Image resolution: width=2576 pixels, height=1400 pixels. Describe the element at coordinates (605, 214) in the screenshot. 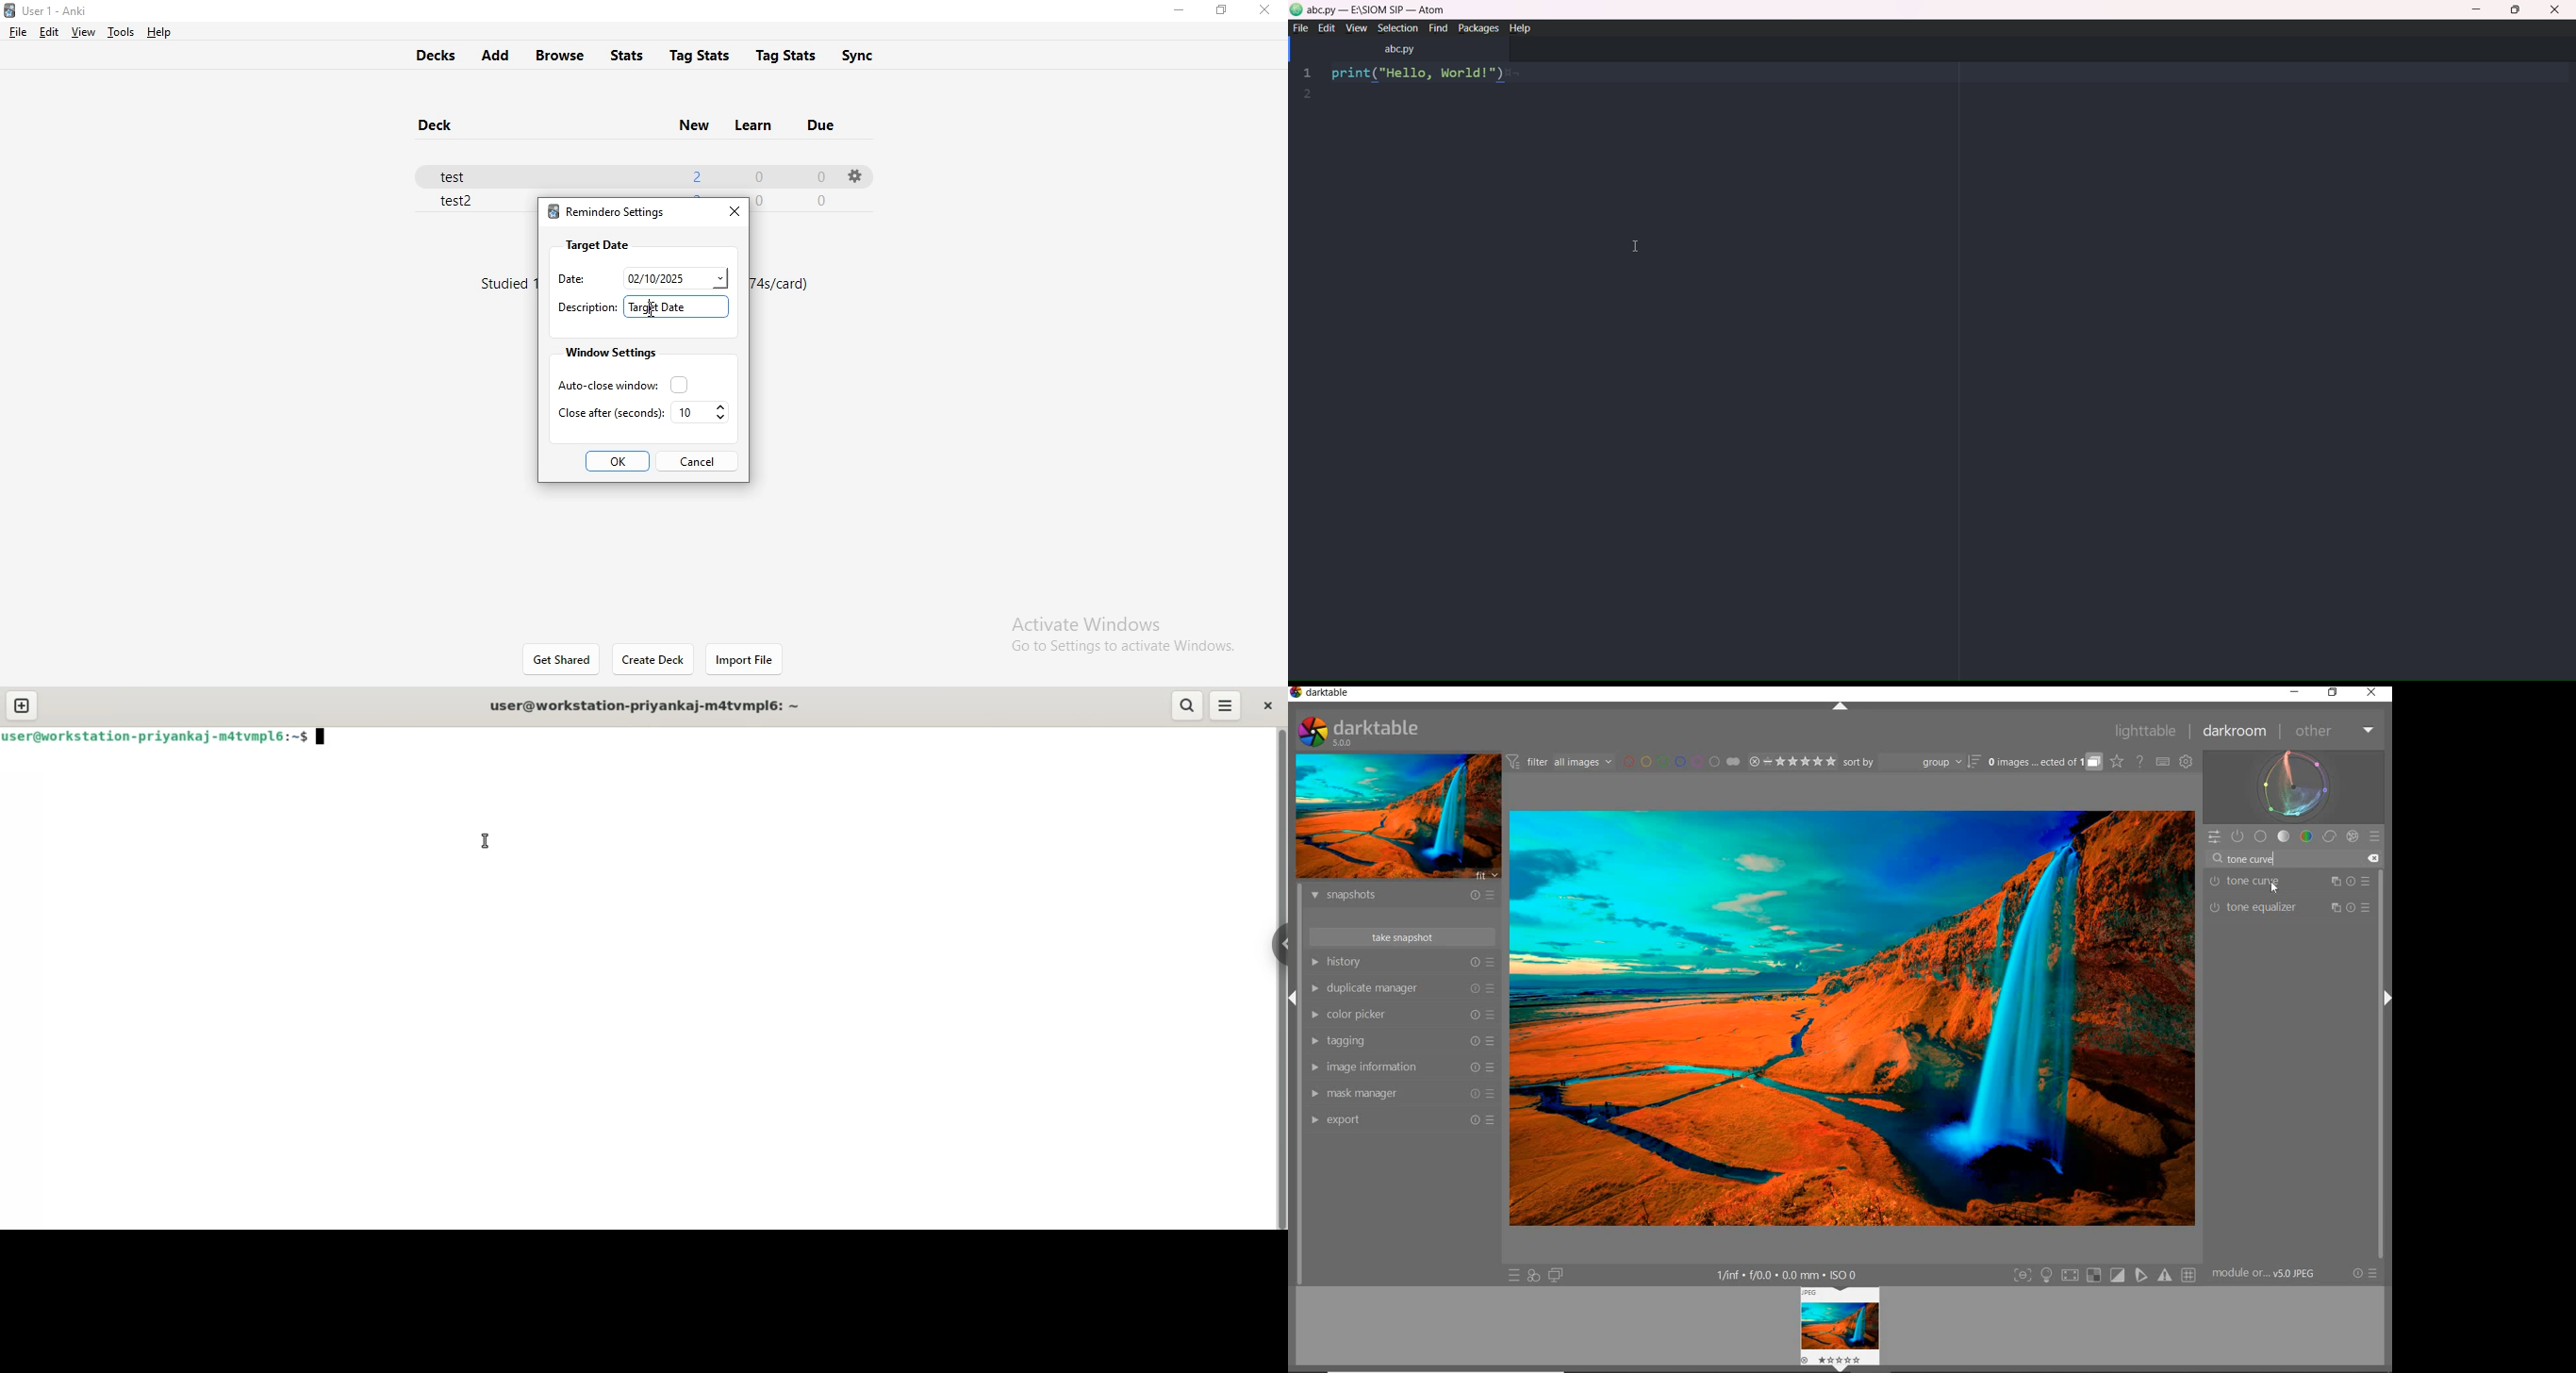

I see `remindero settings` at that location.